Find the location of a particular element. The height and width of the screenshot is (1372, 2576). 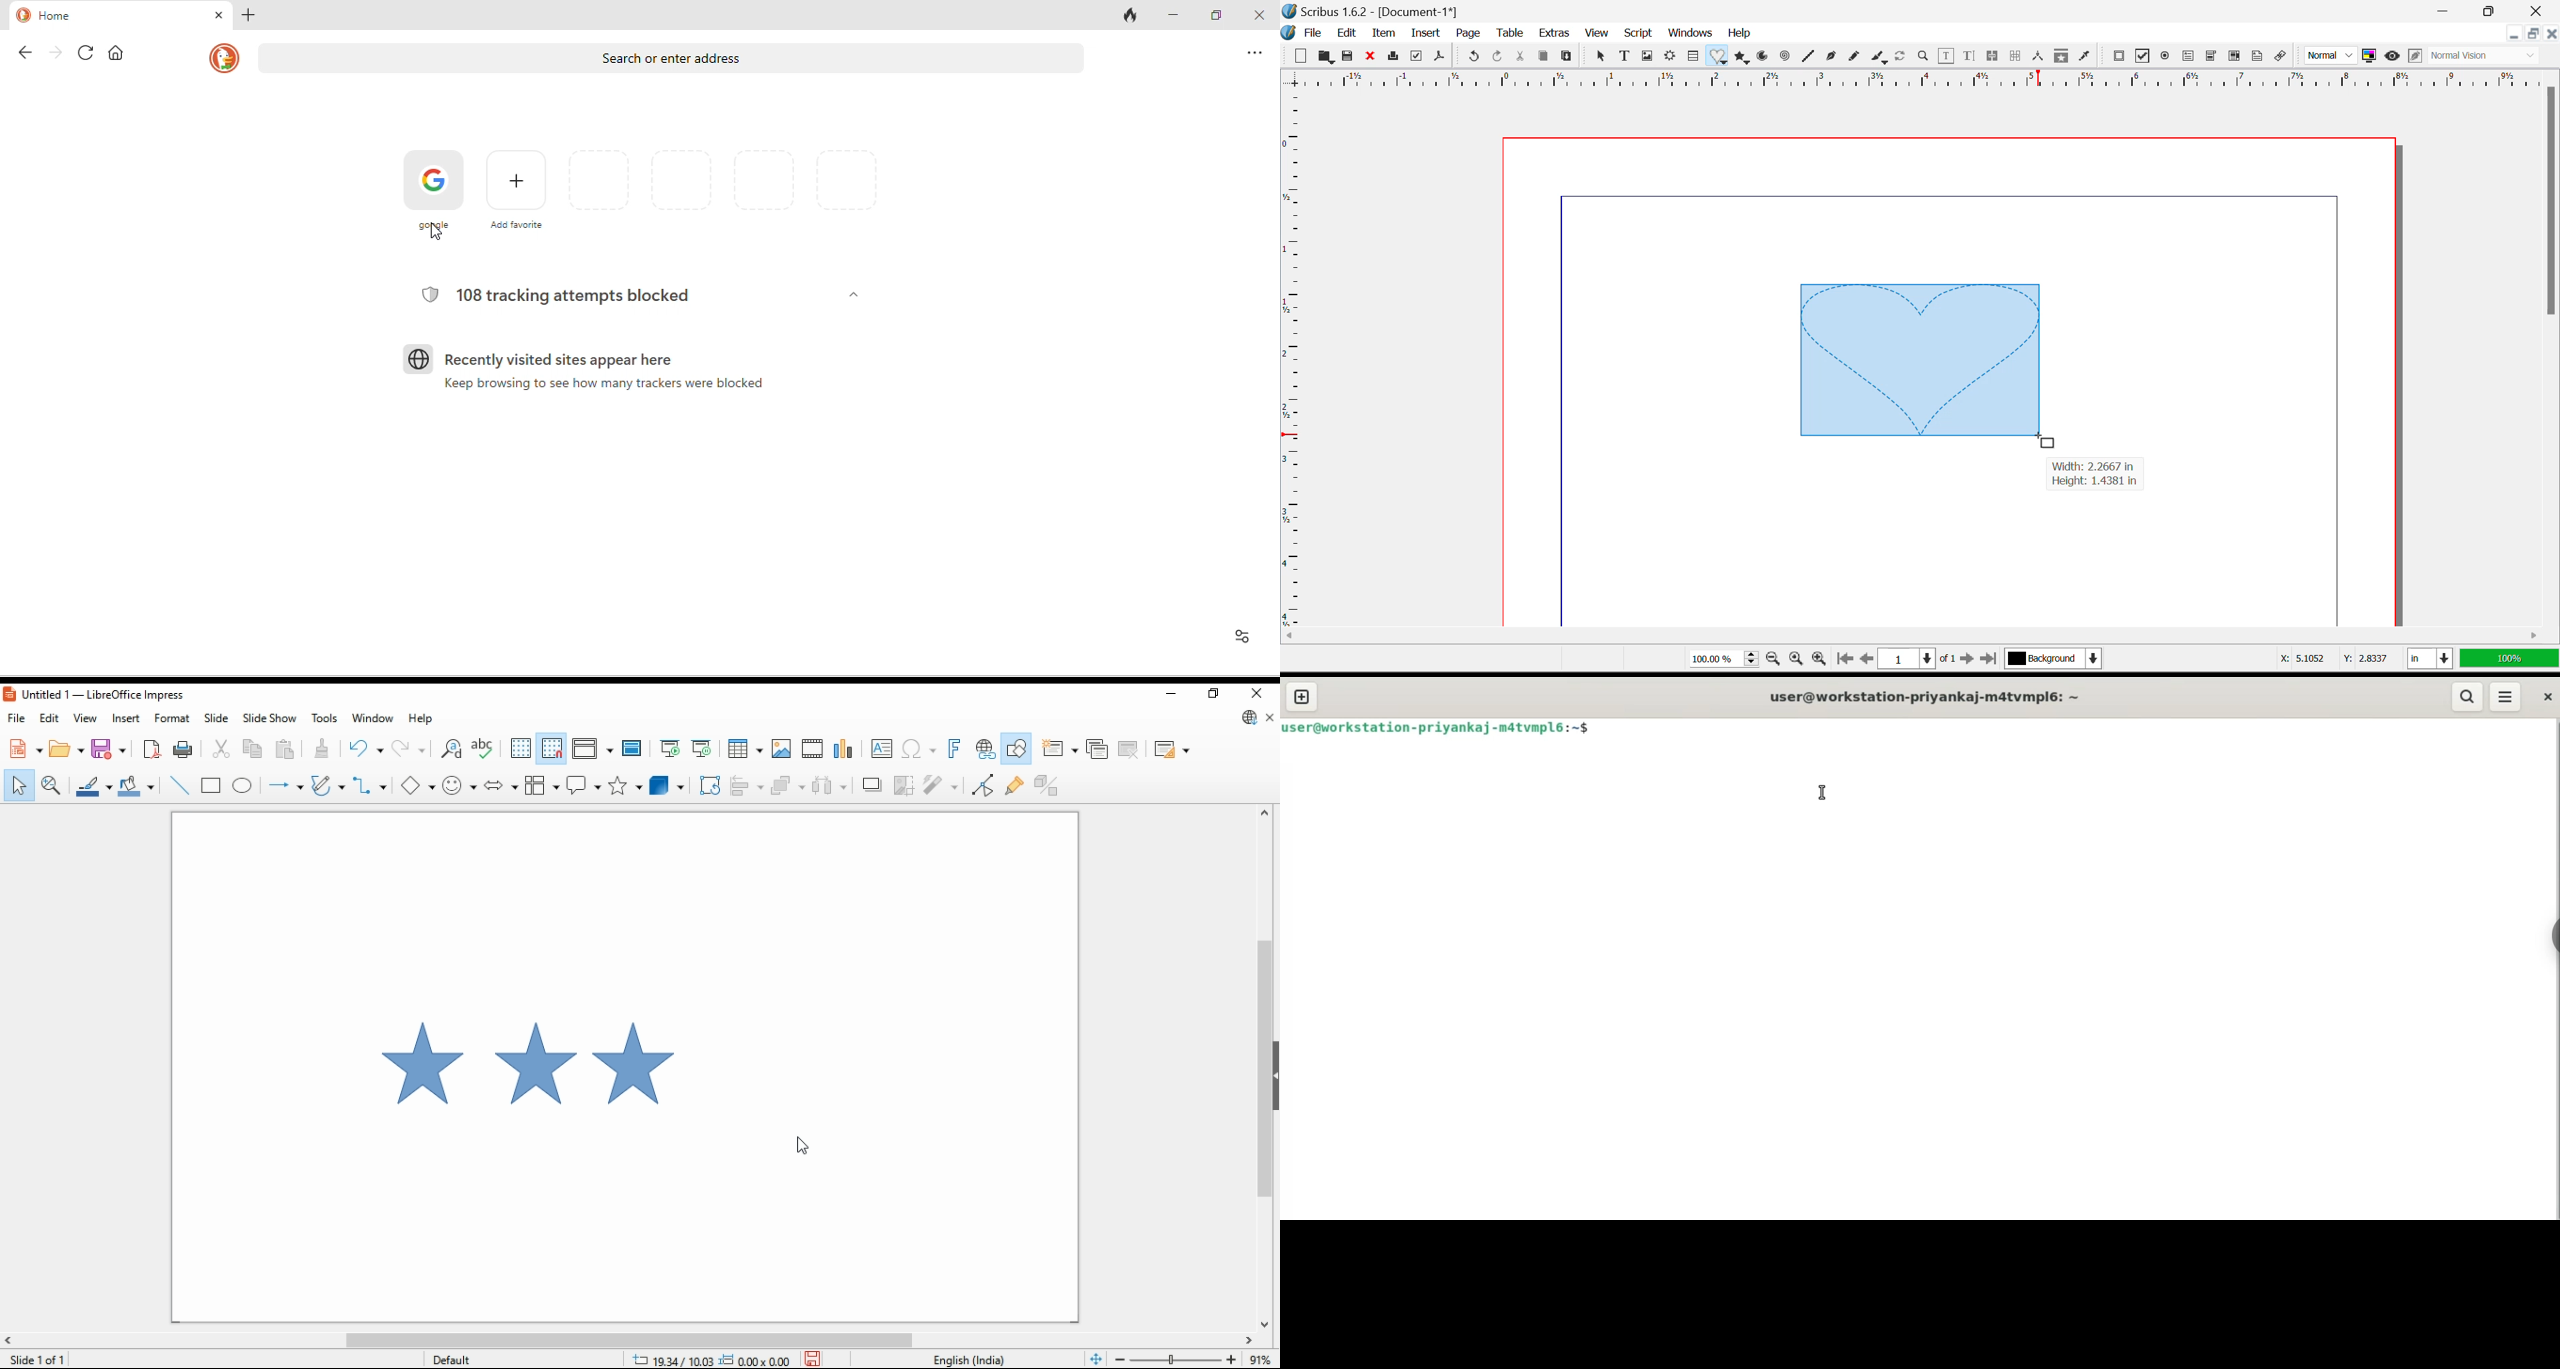

Toggle color management system is located at coordinates (2369, 57).